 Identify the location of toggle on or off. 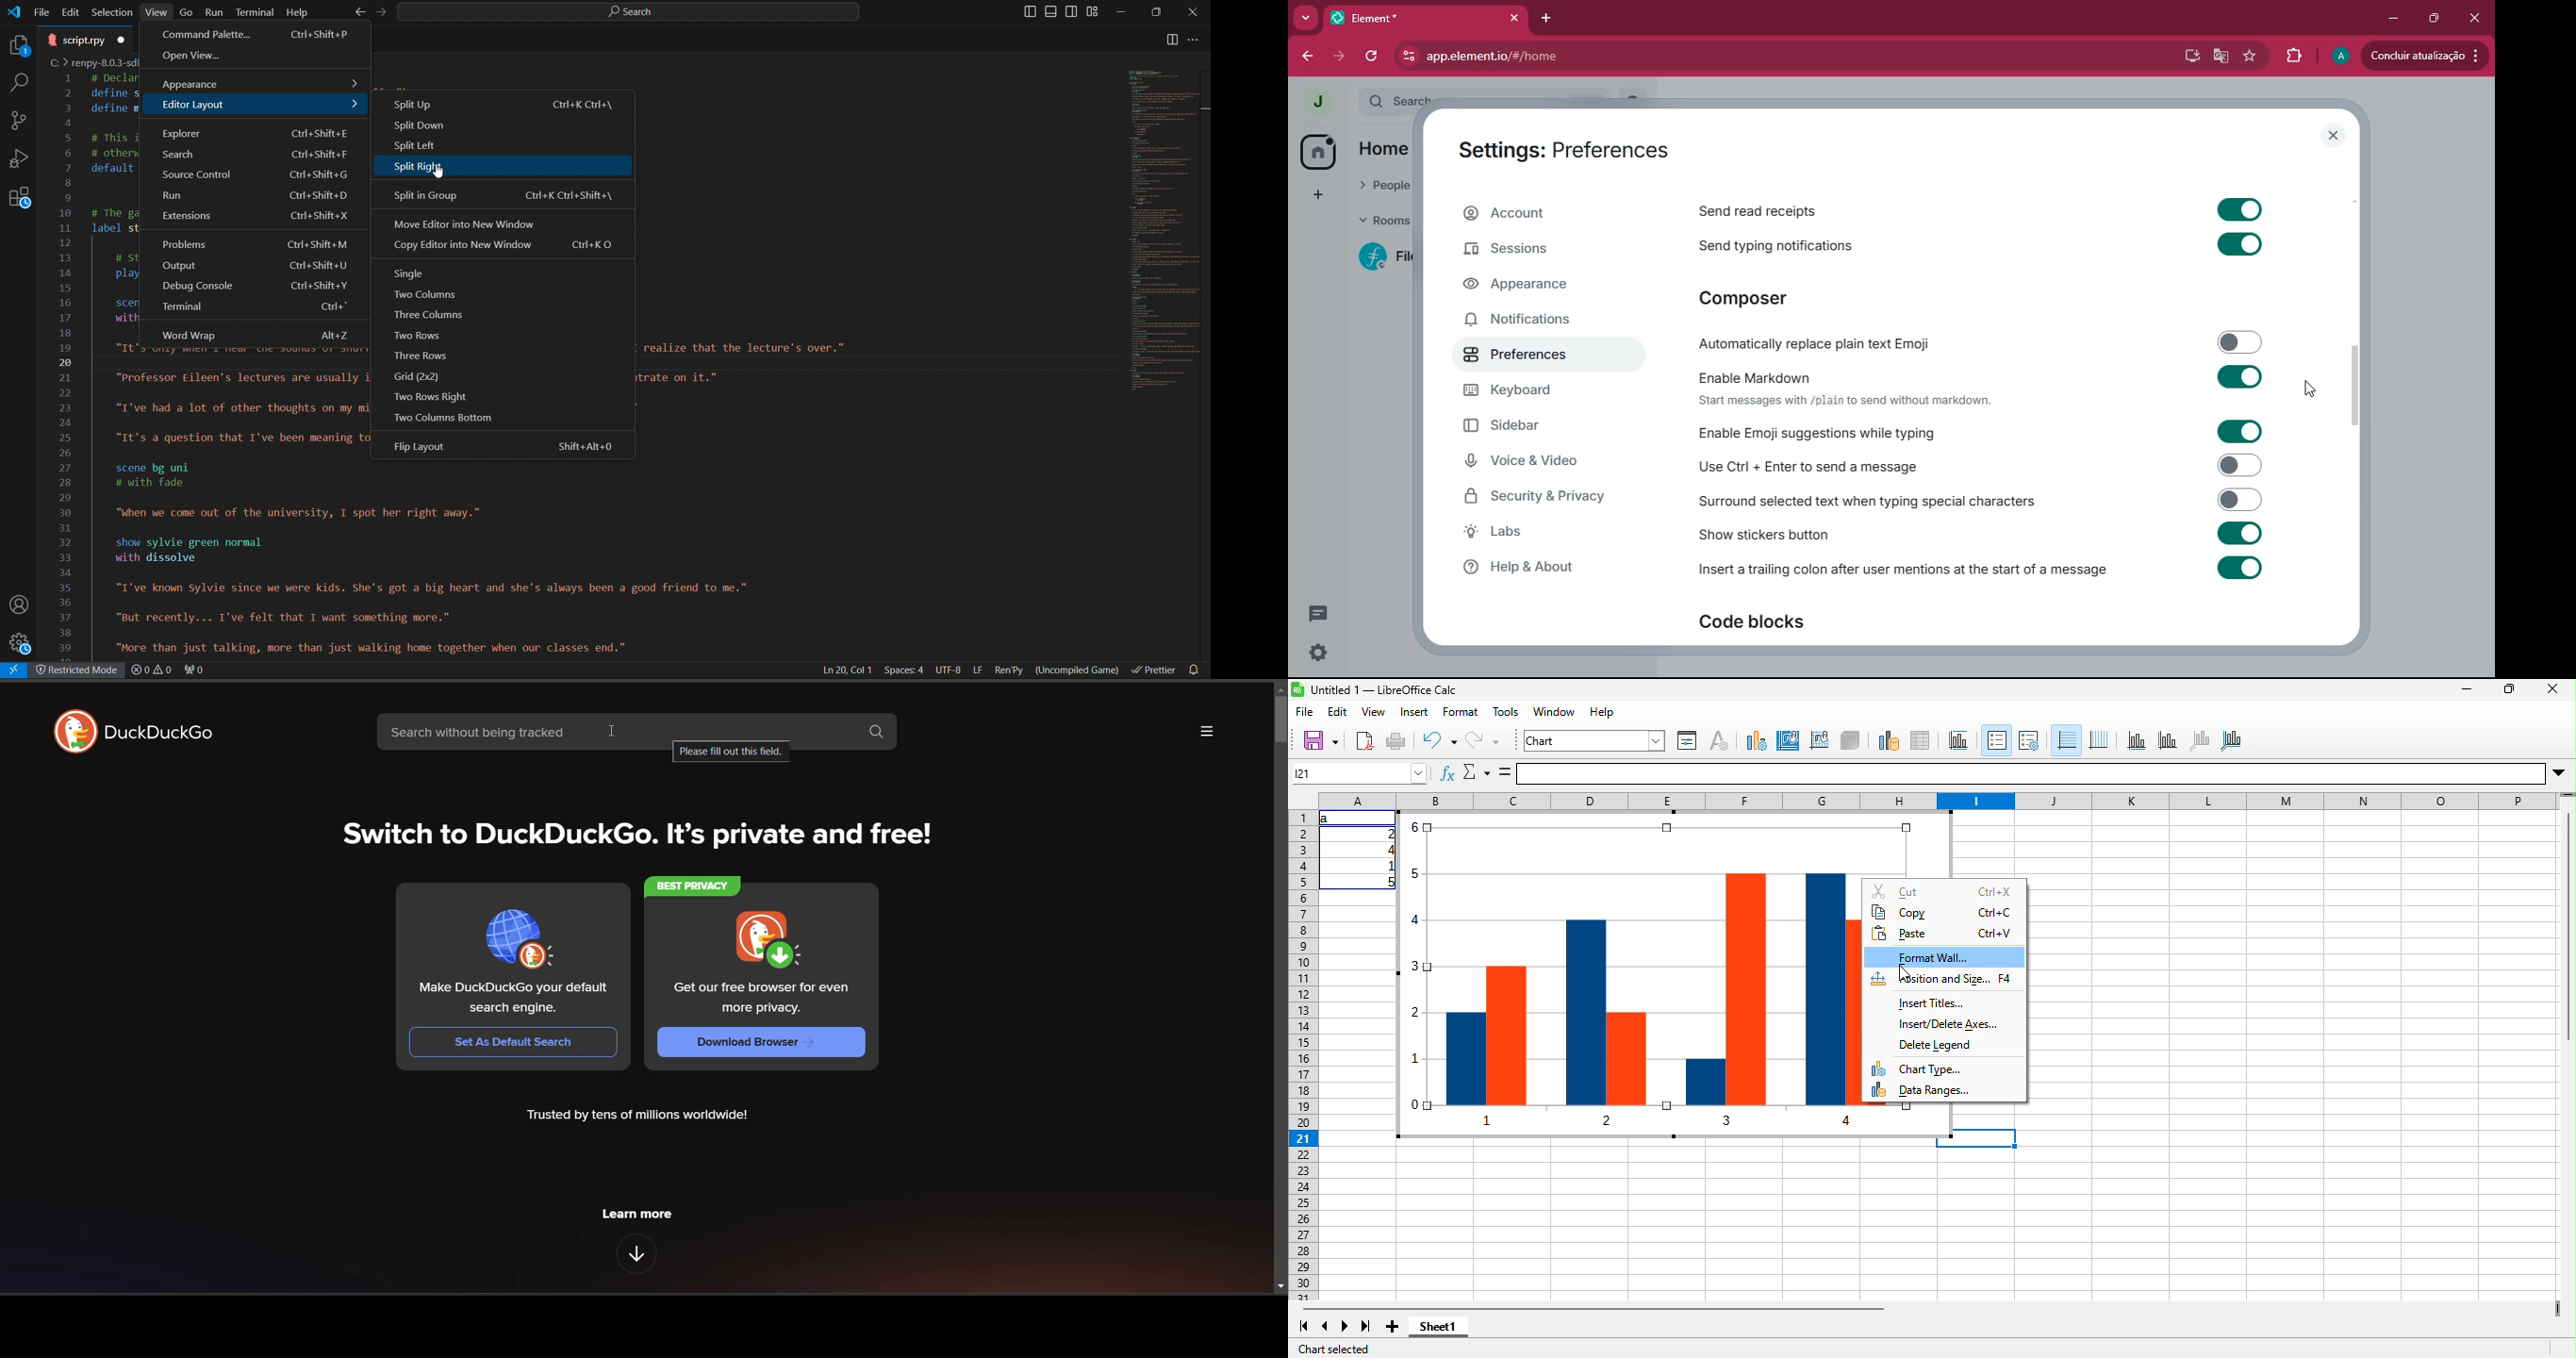
(2239, 243).